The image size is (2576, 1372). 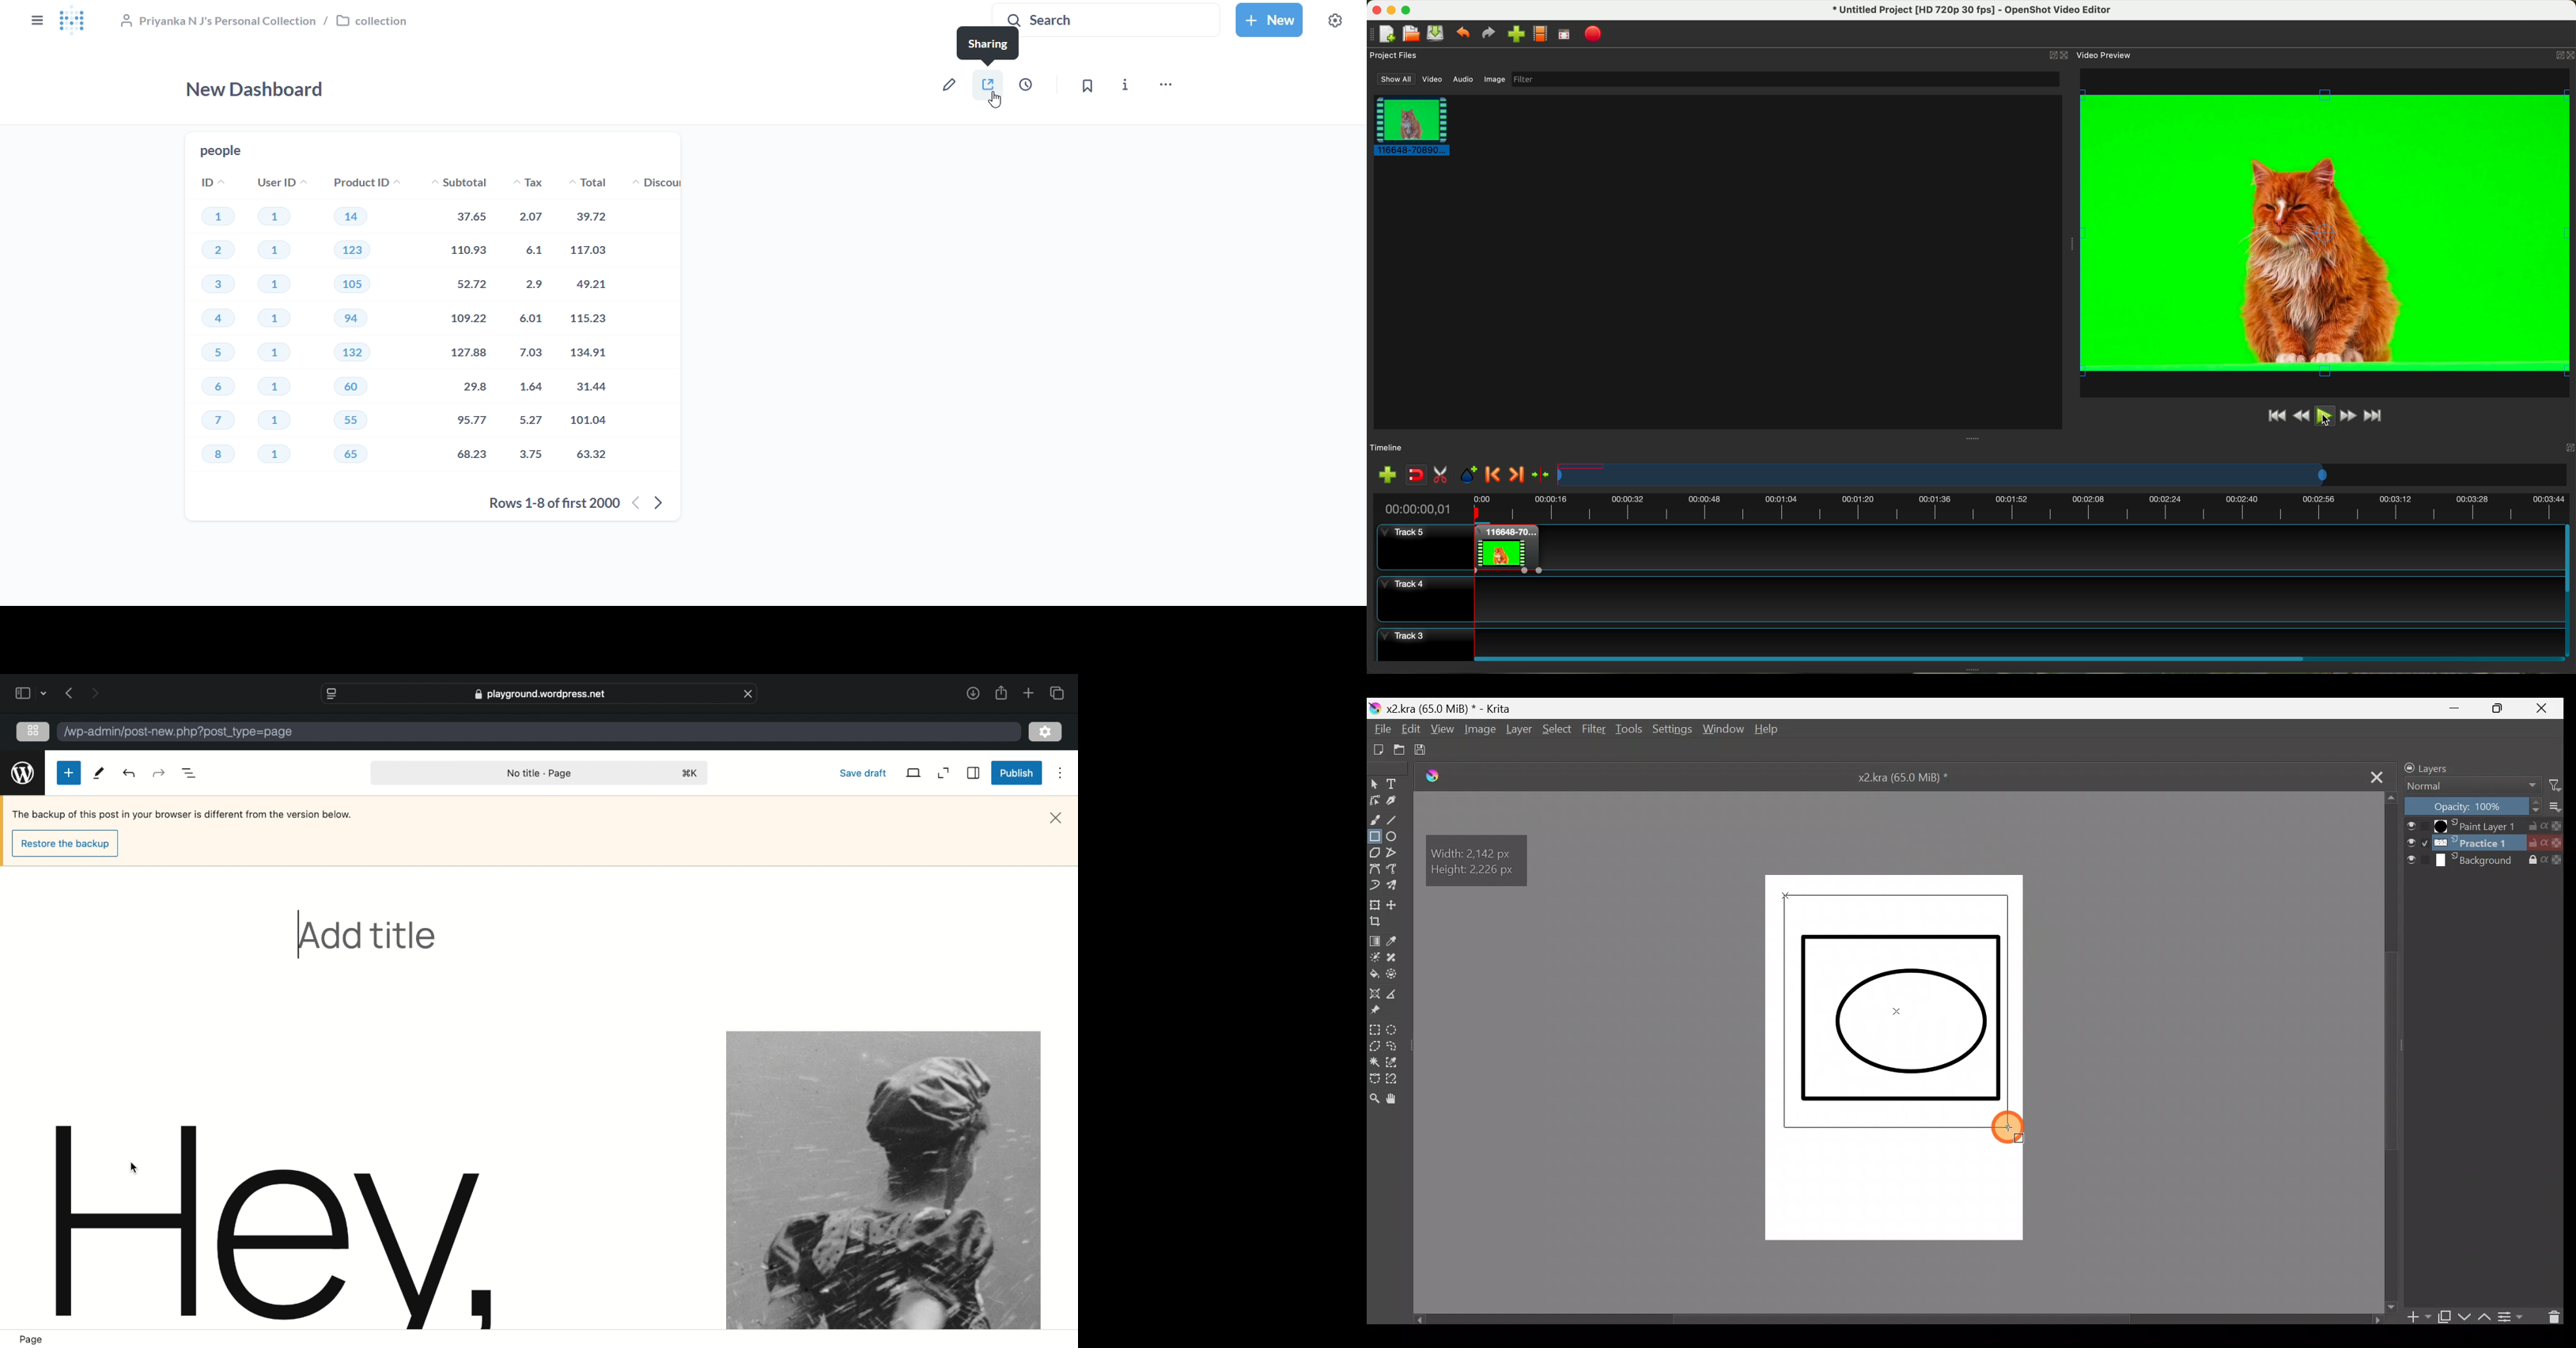 I want to click on Measure distance between two points, so click(x=1394, y=992).